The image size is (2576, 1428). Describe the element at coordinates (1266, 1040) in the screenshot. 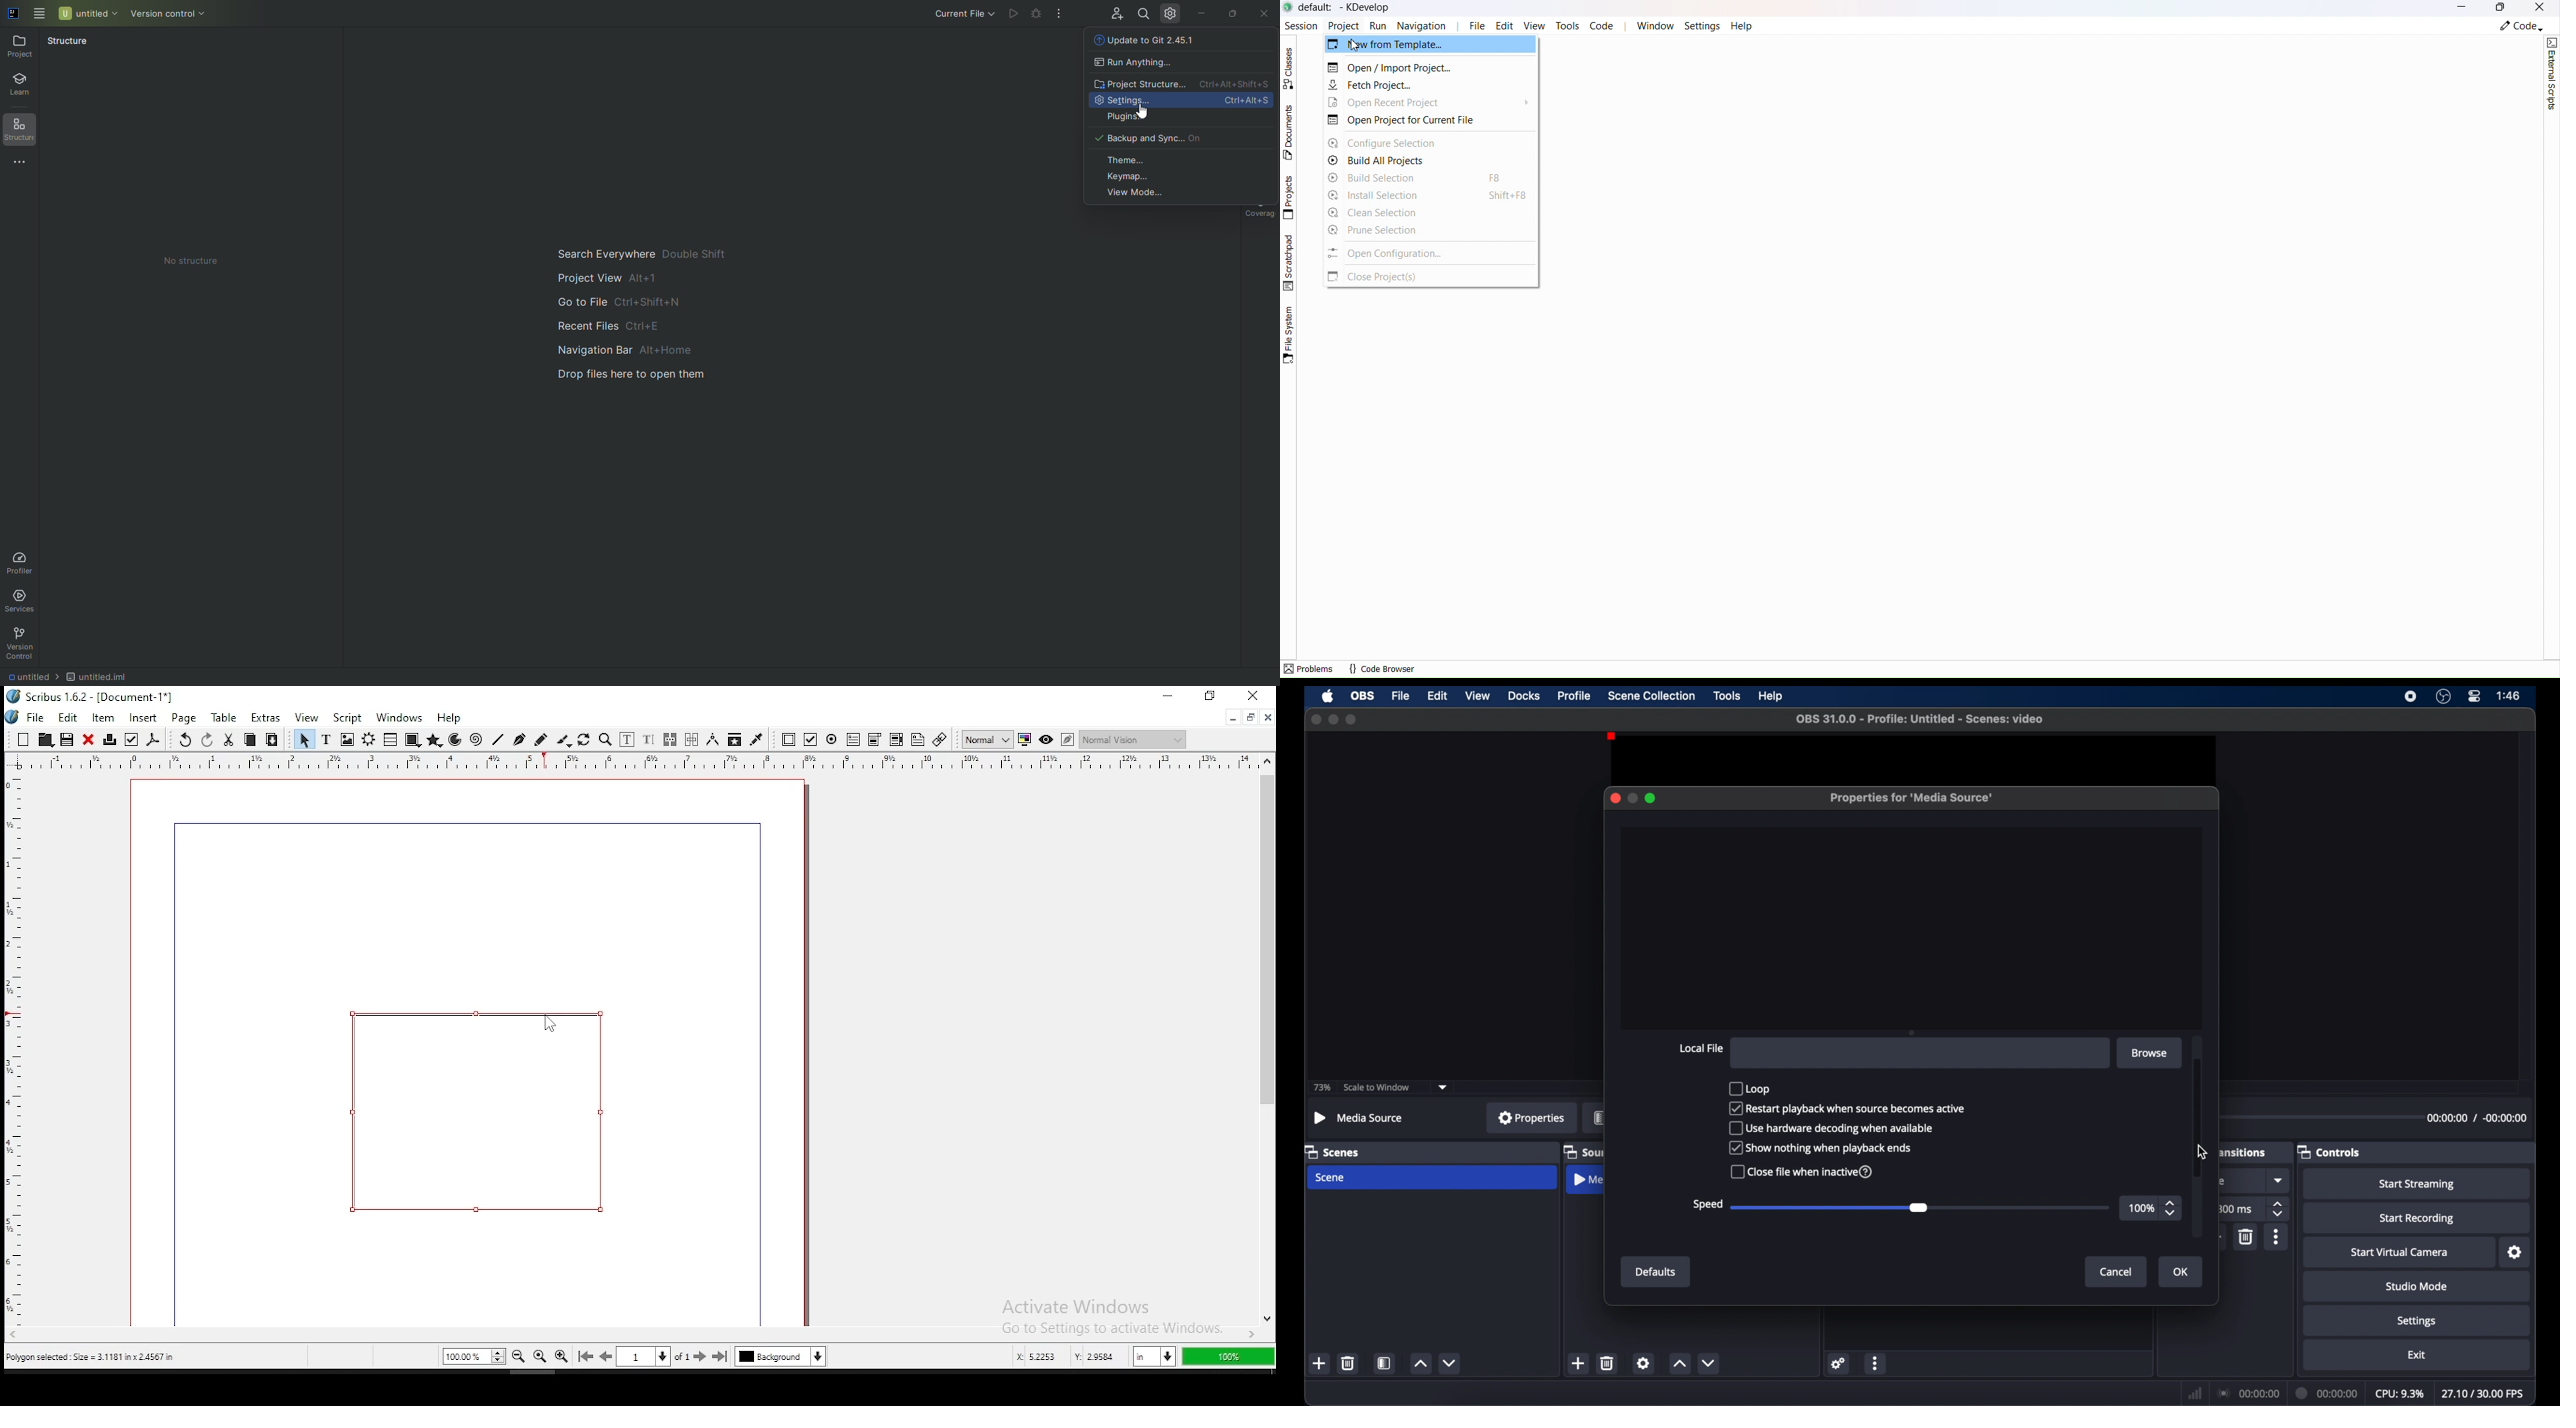

I see `scroll bar` at that location.